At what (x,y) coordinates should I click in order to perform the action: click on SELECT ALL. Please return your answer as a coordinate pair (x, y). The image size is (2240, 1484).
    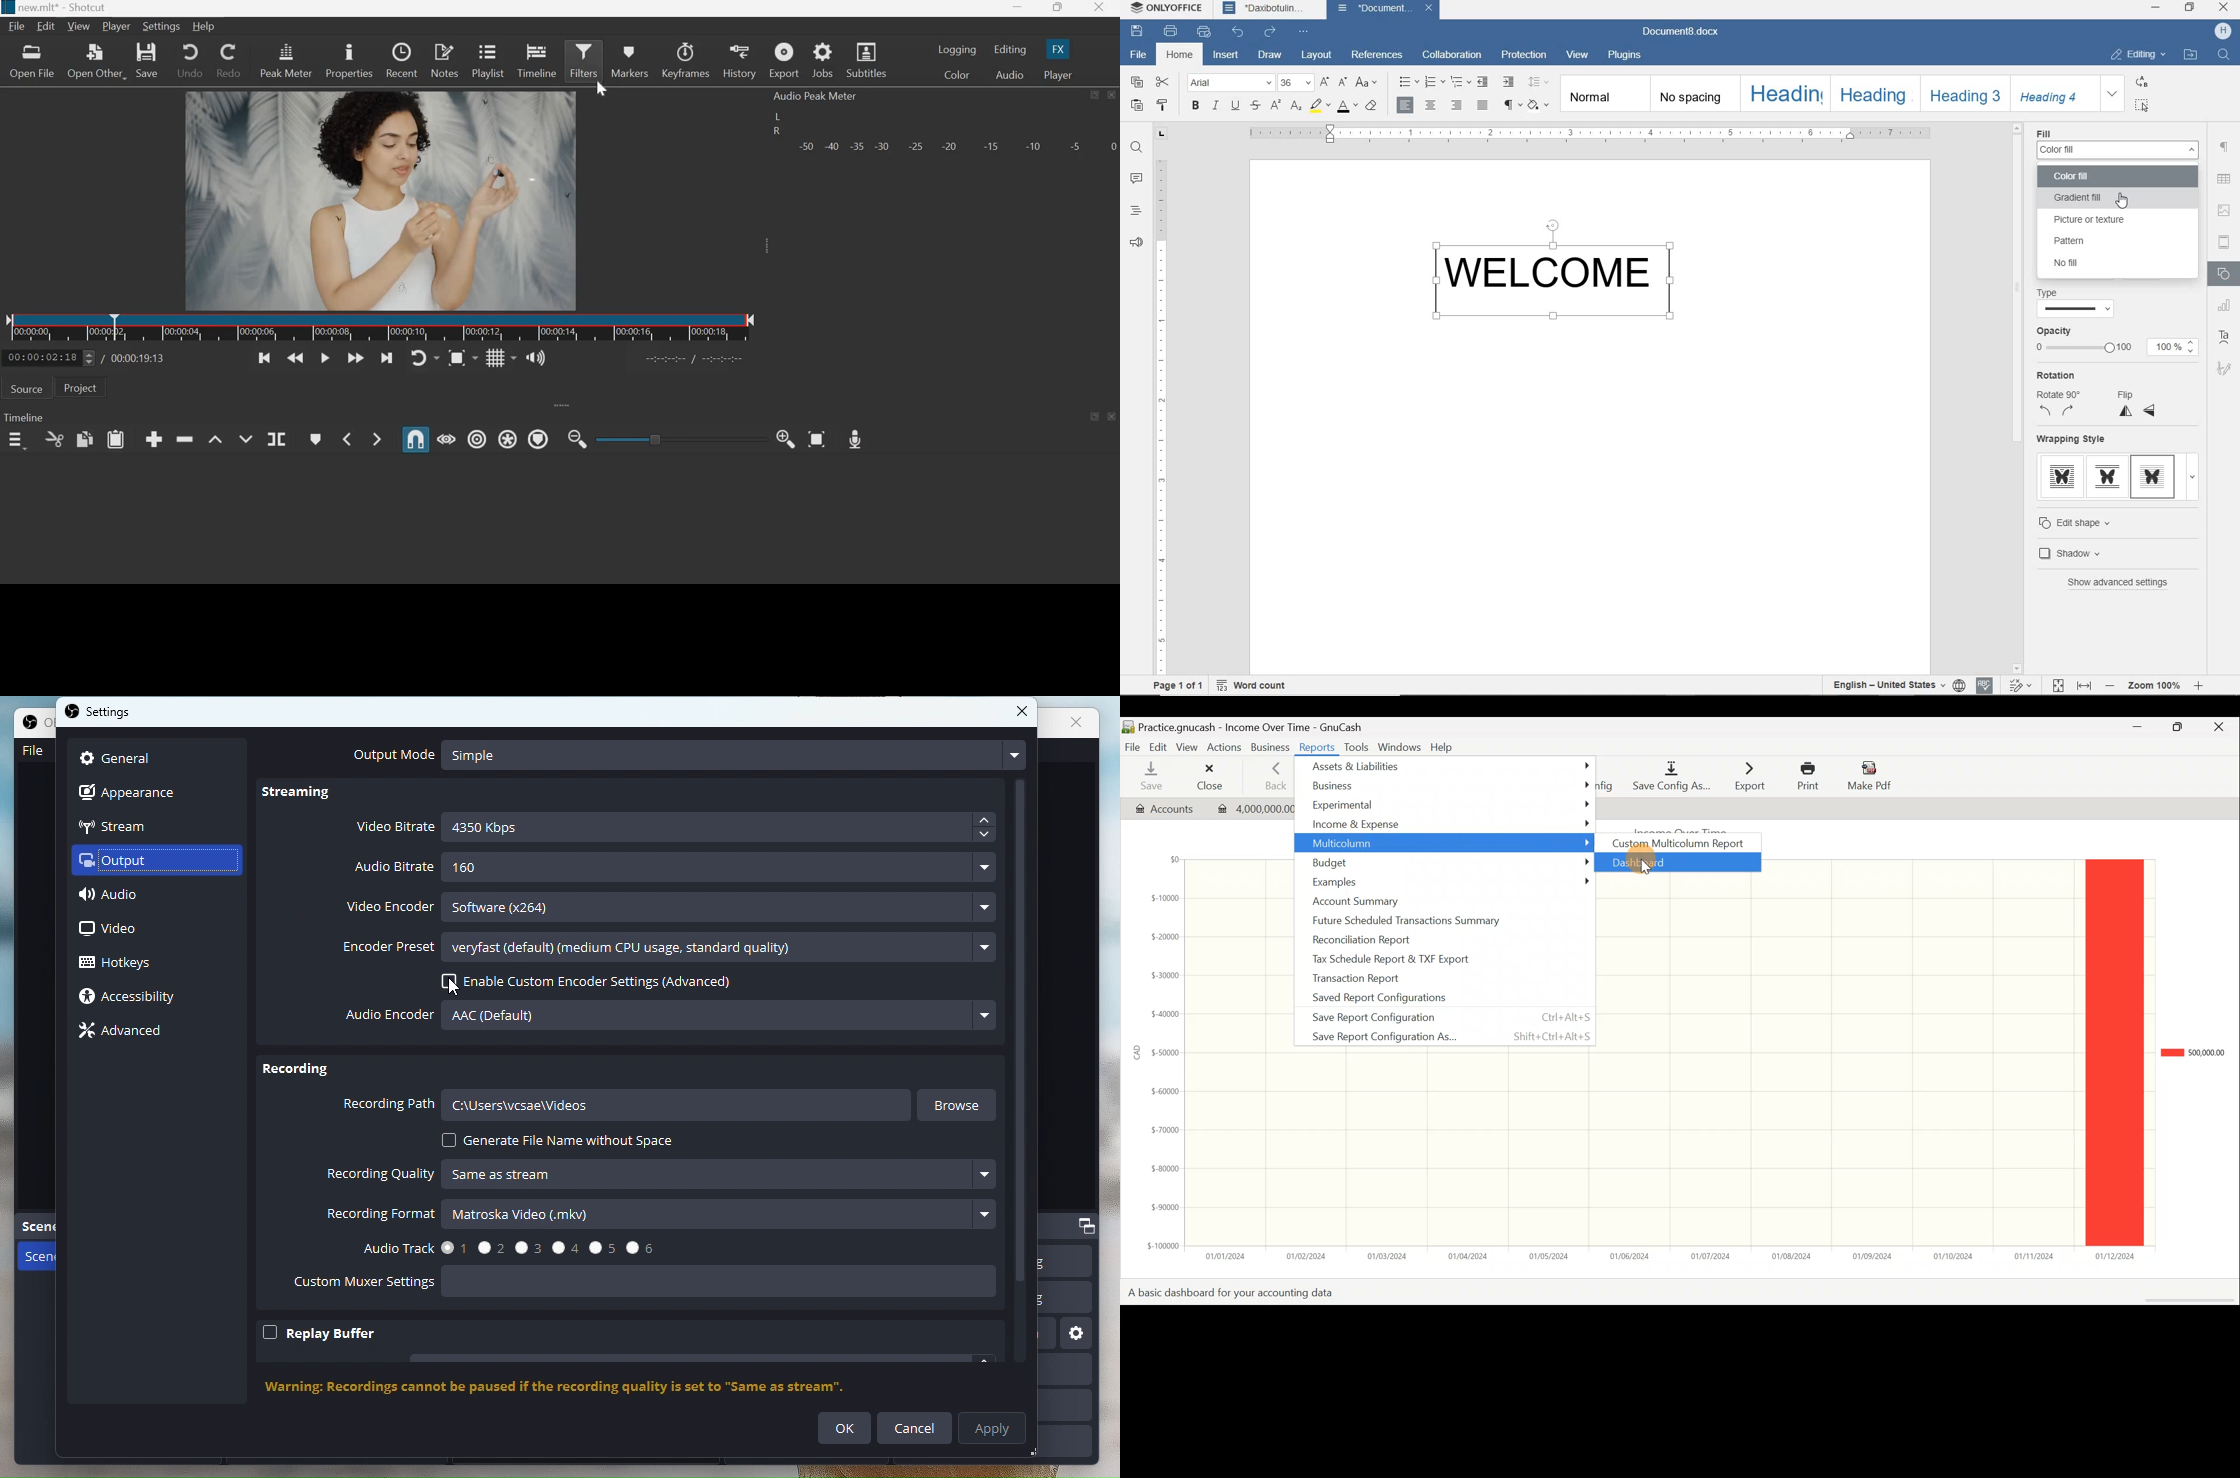
    Looking at the image, I should click on (2140, 105).